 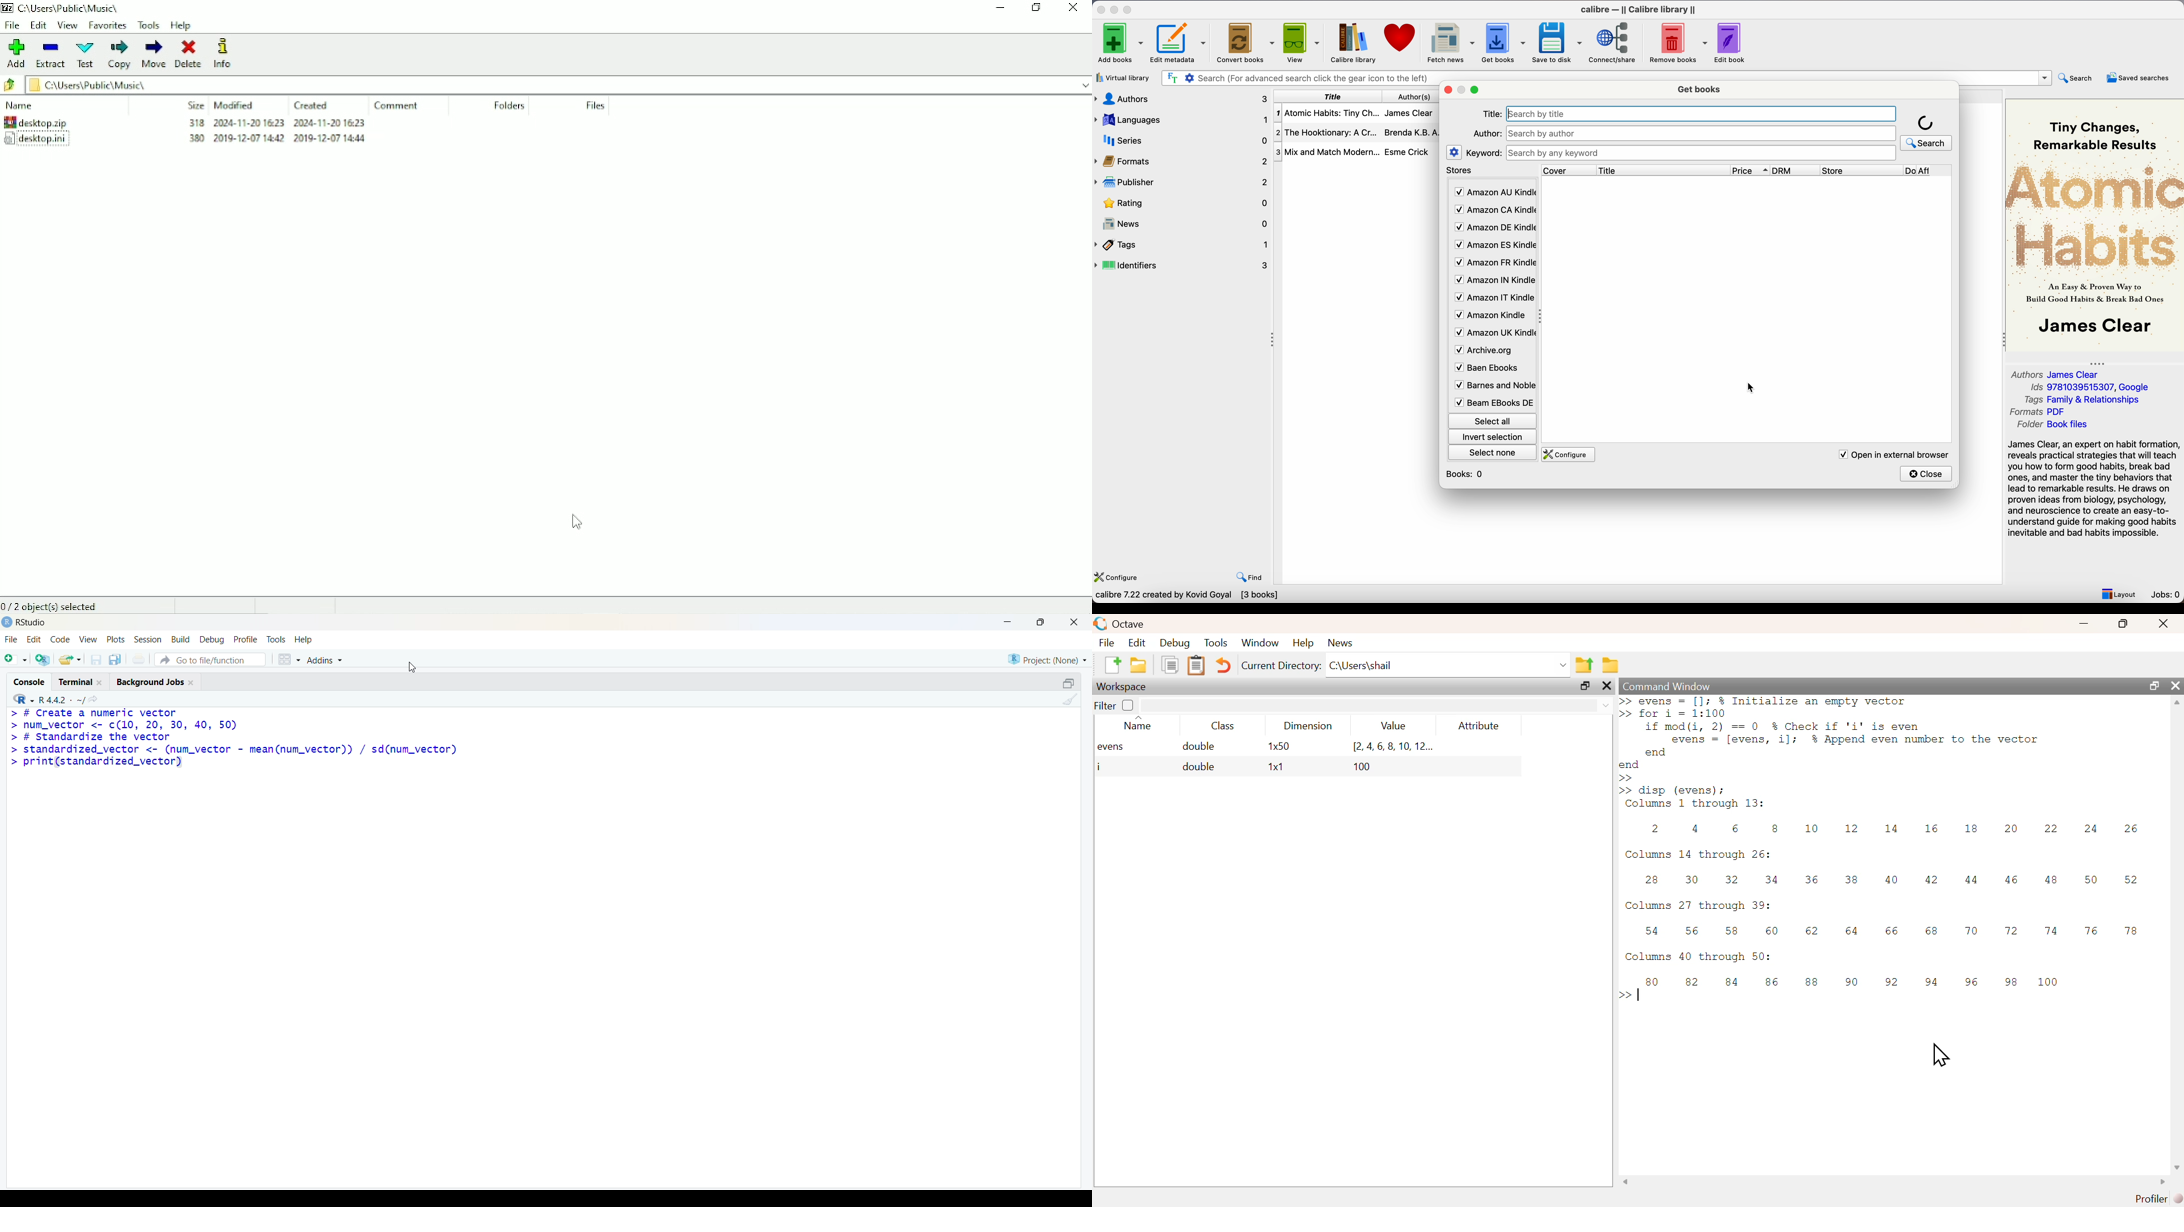 I want to click on one directory up, so click(x=1585, y=663).